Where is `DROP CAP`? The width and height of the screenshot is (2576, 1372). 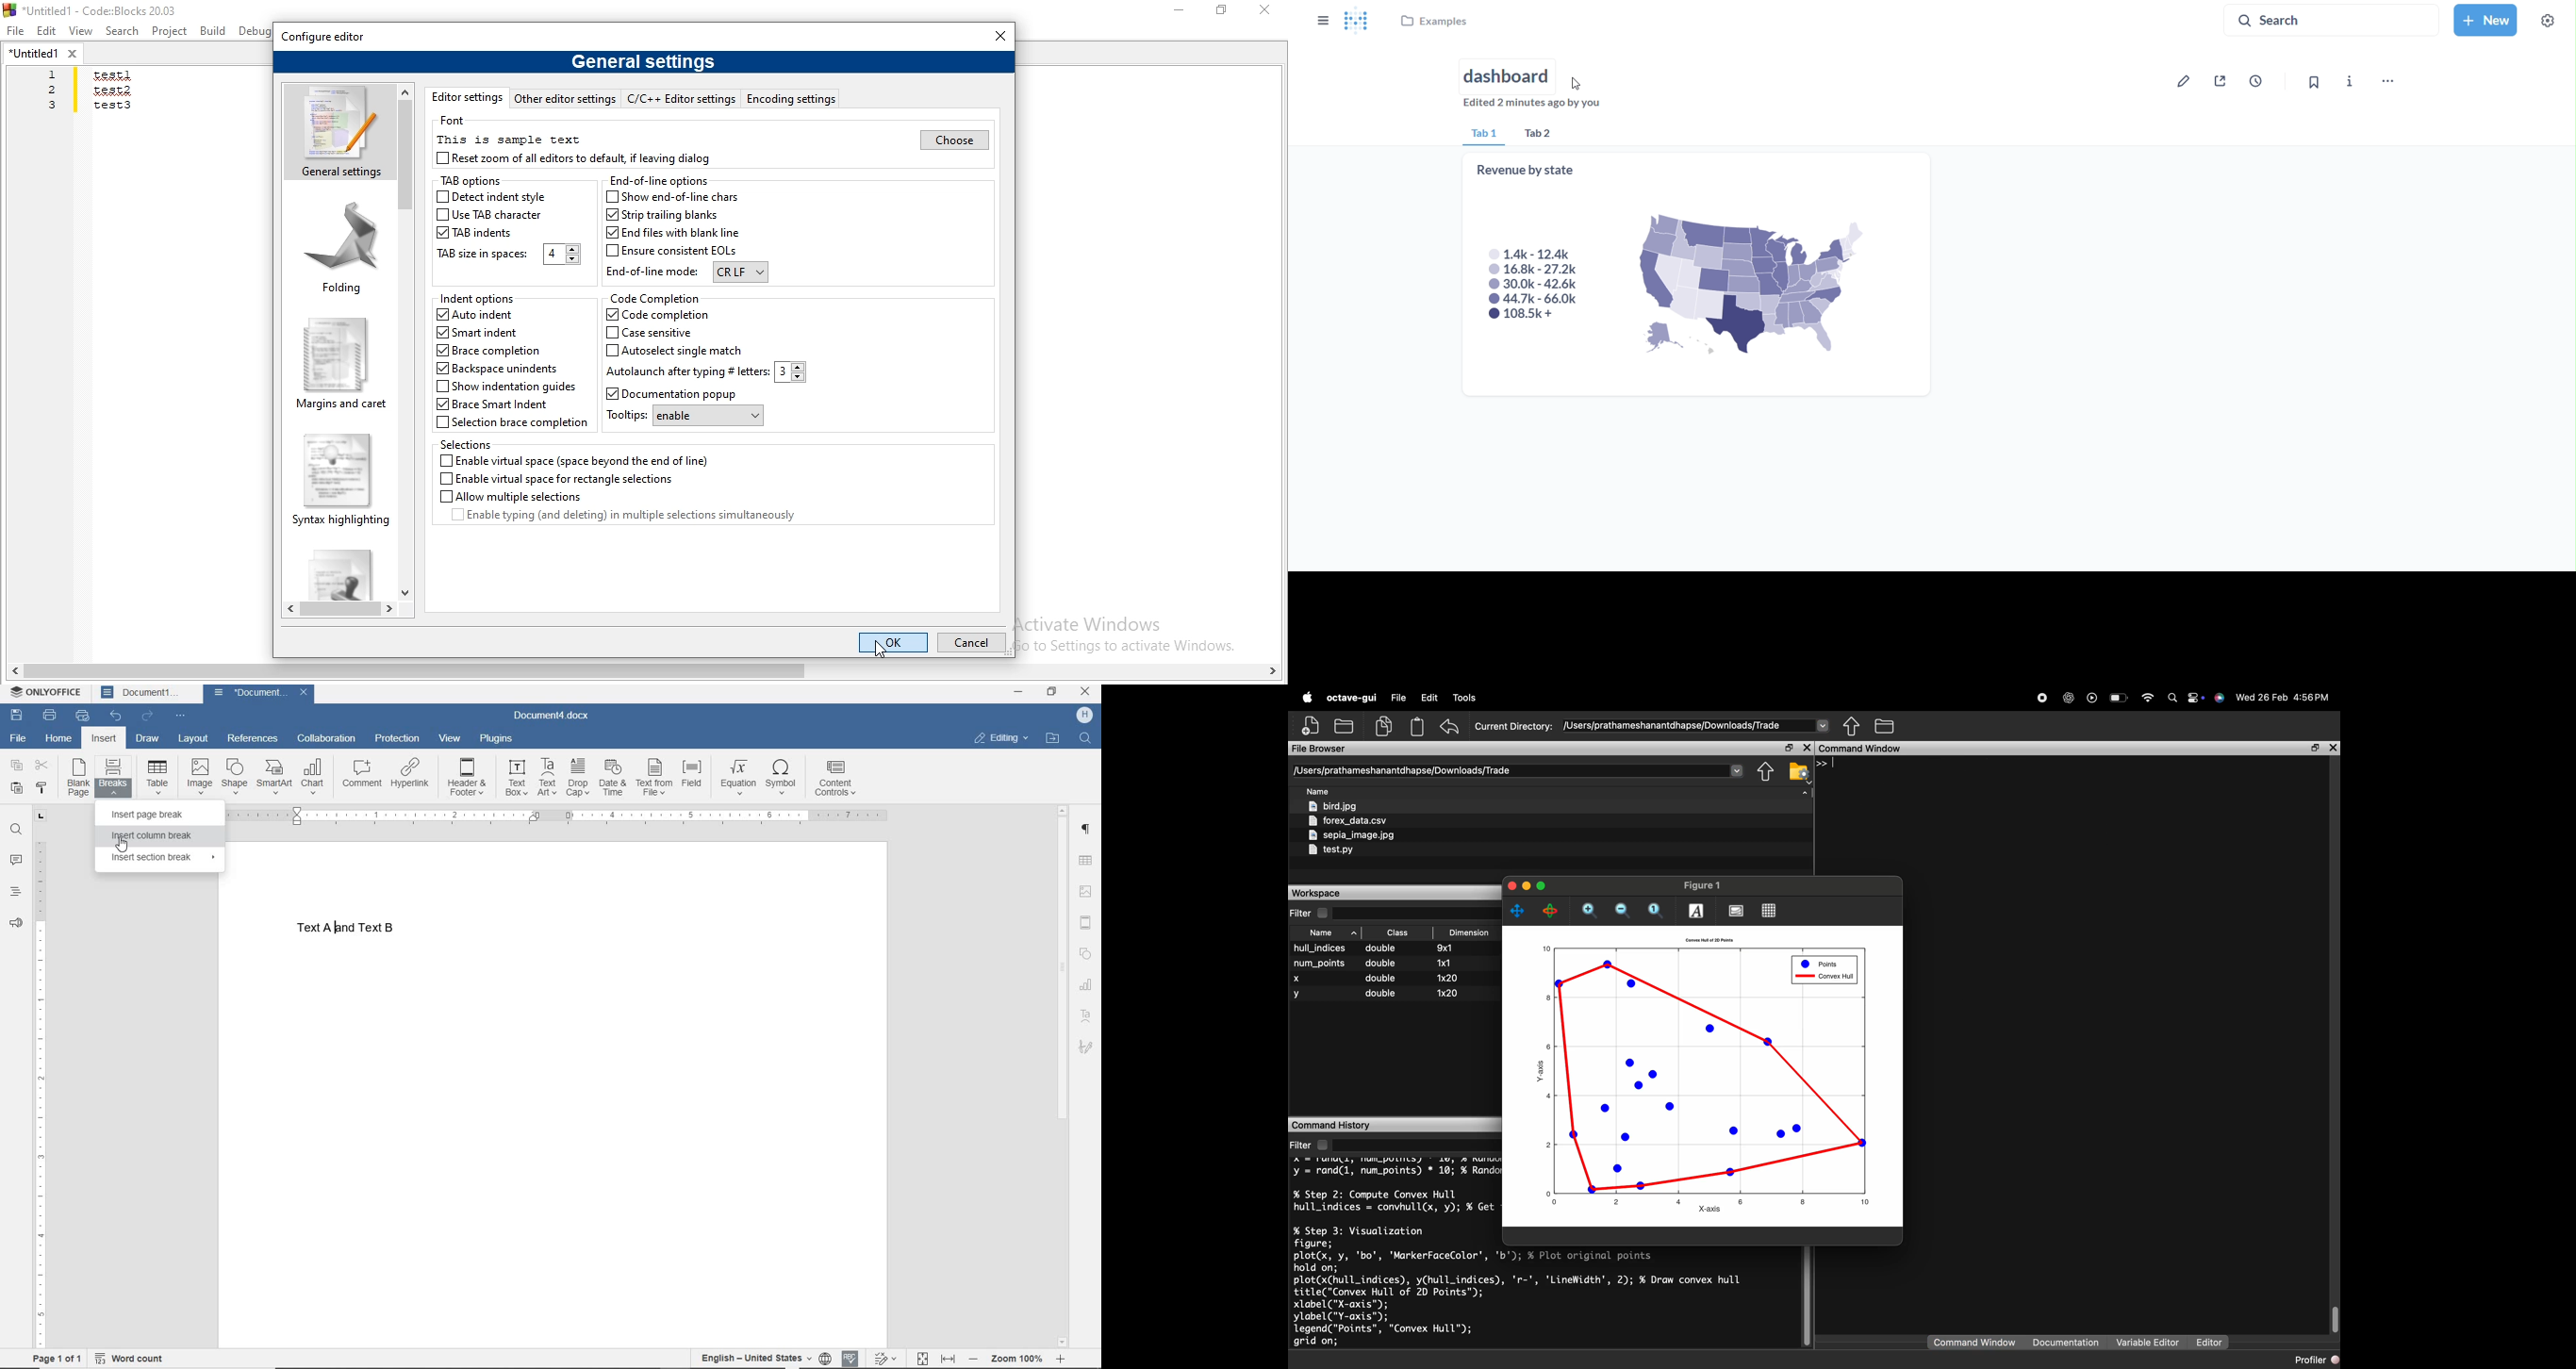
DROP CAP is located at coordinates (579, 779).